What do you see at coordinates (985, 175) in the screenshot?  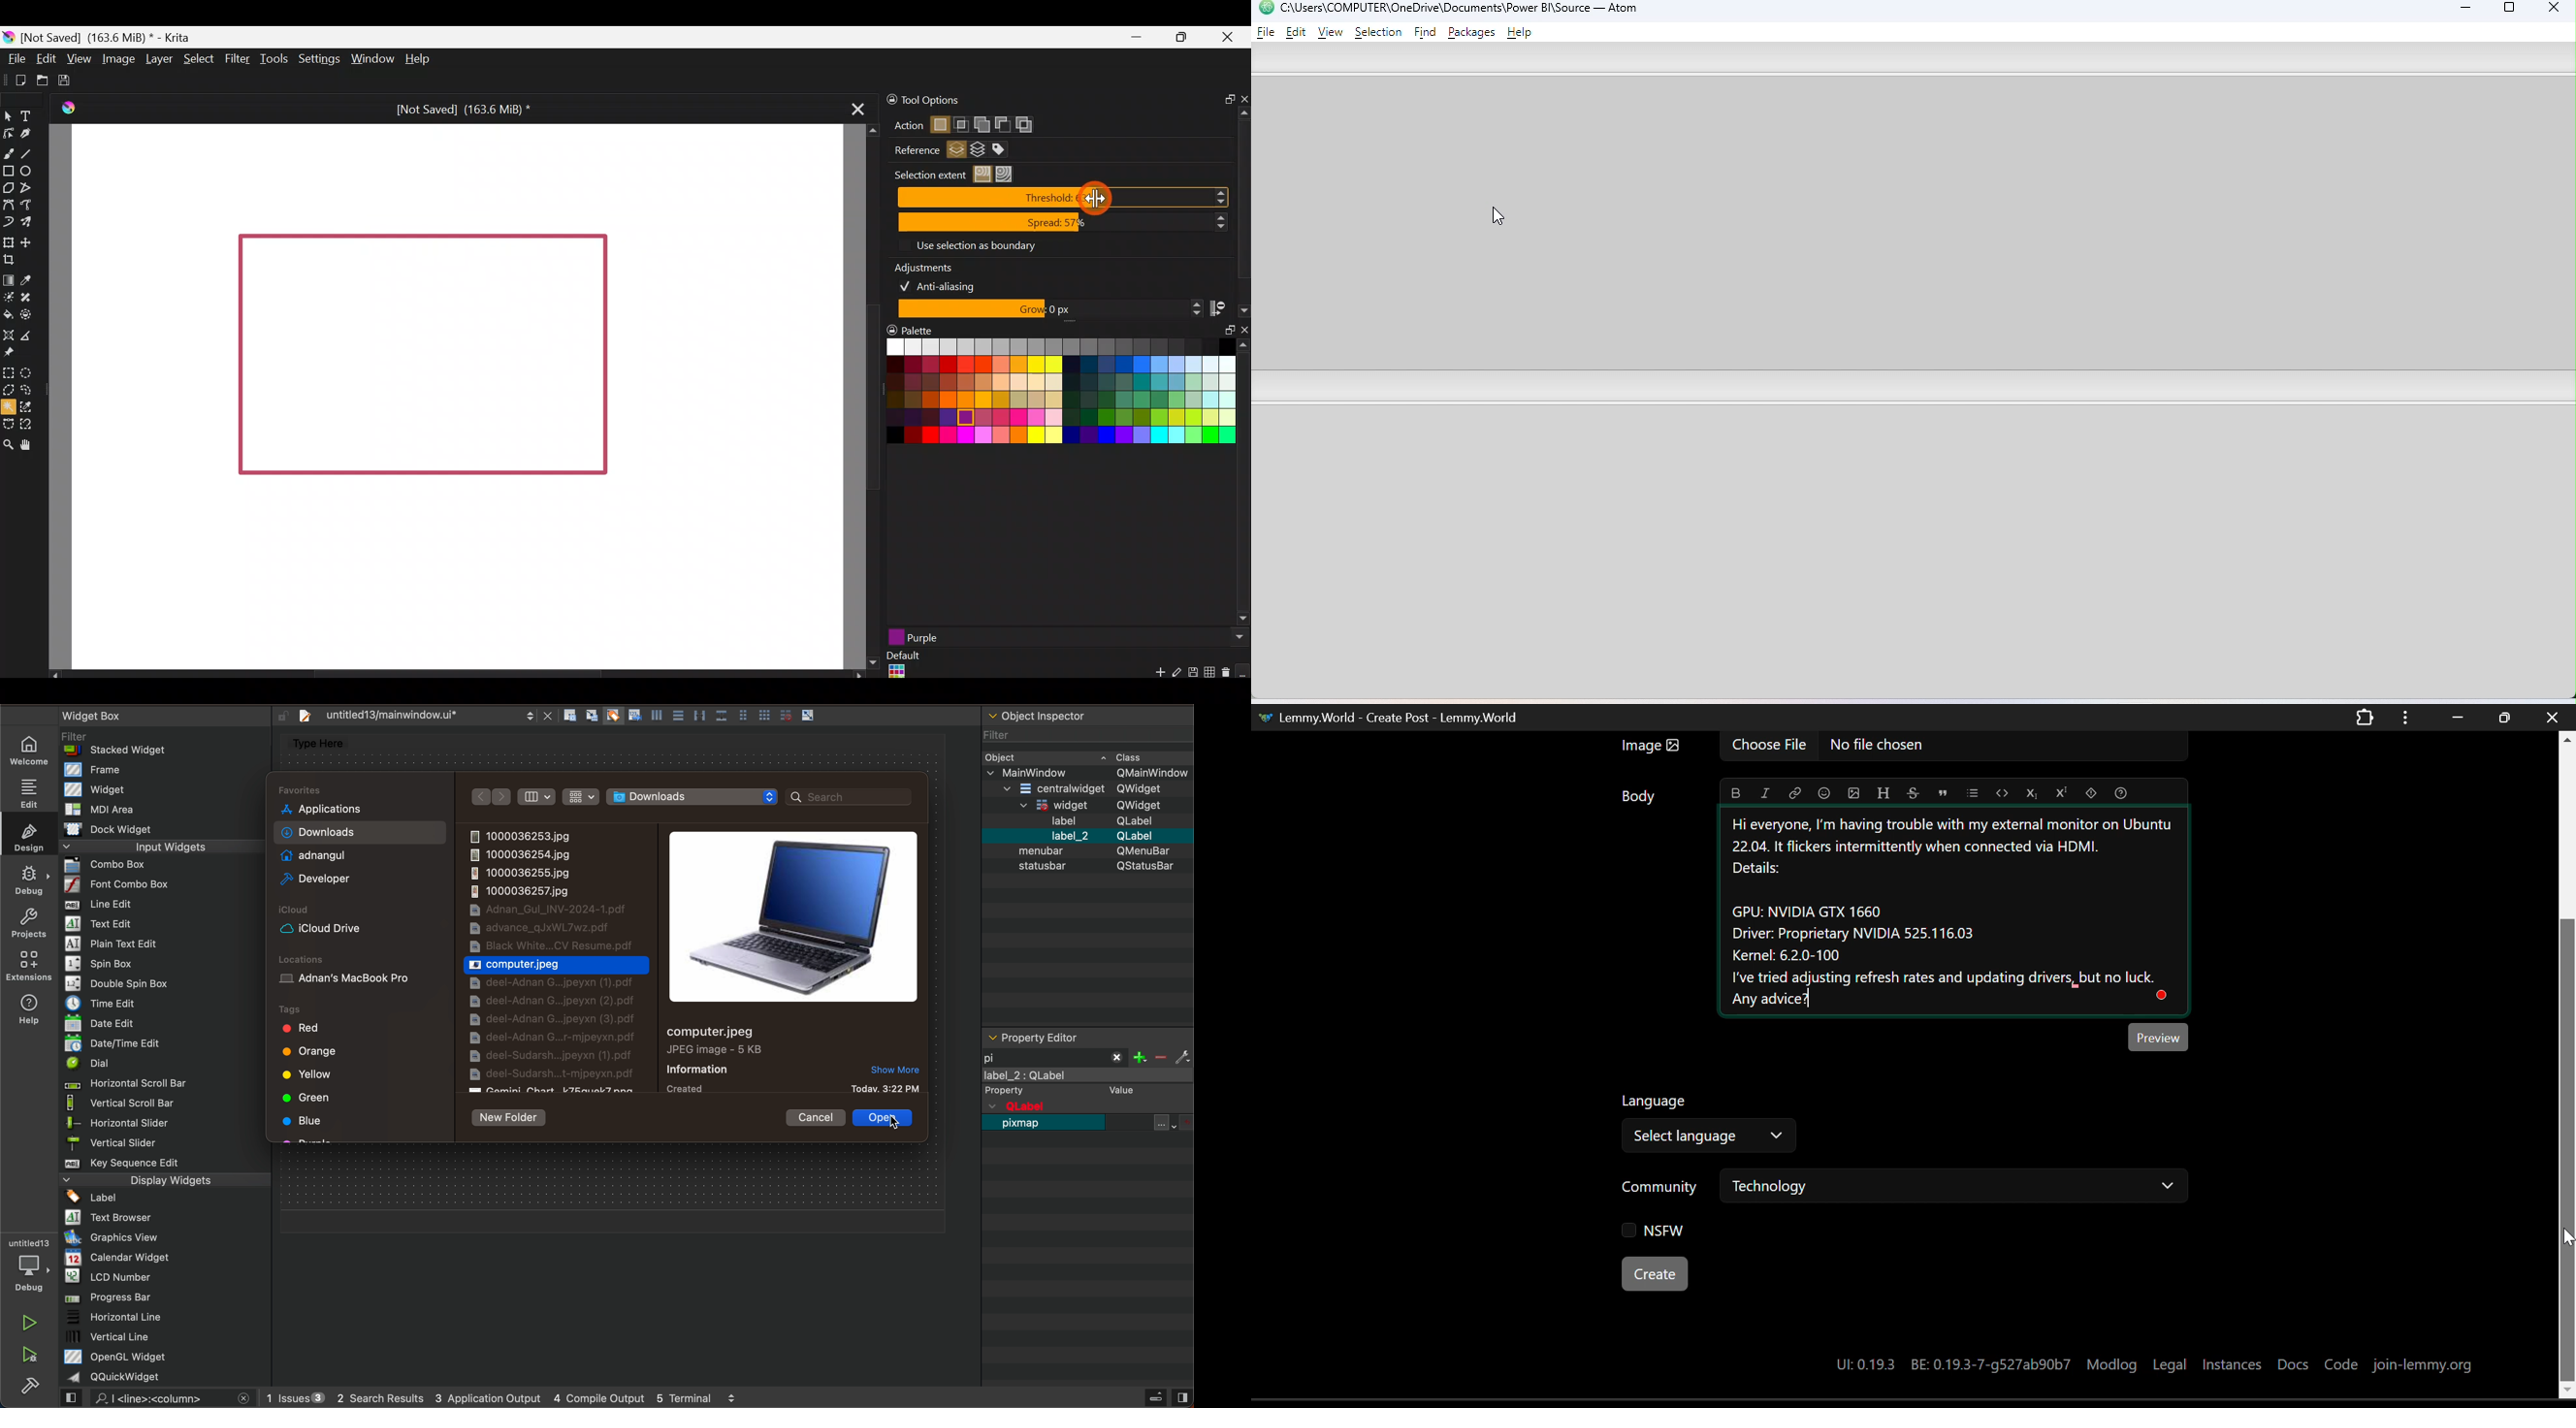 I see `Select regions similar in colour to the clicked region` at bounding box center [985, 175].